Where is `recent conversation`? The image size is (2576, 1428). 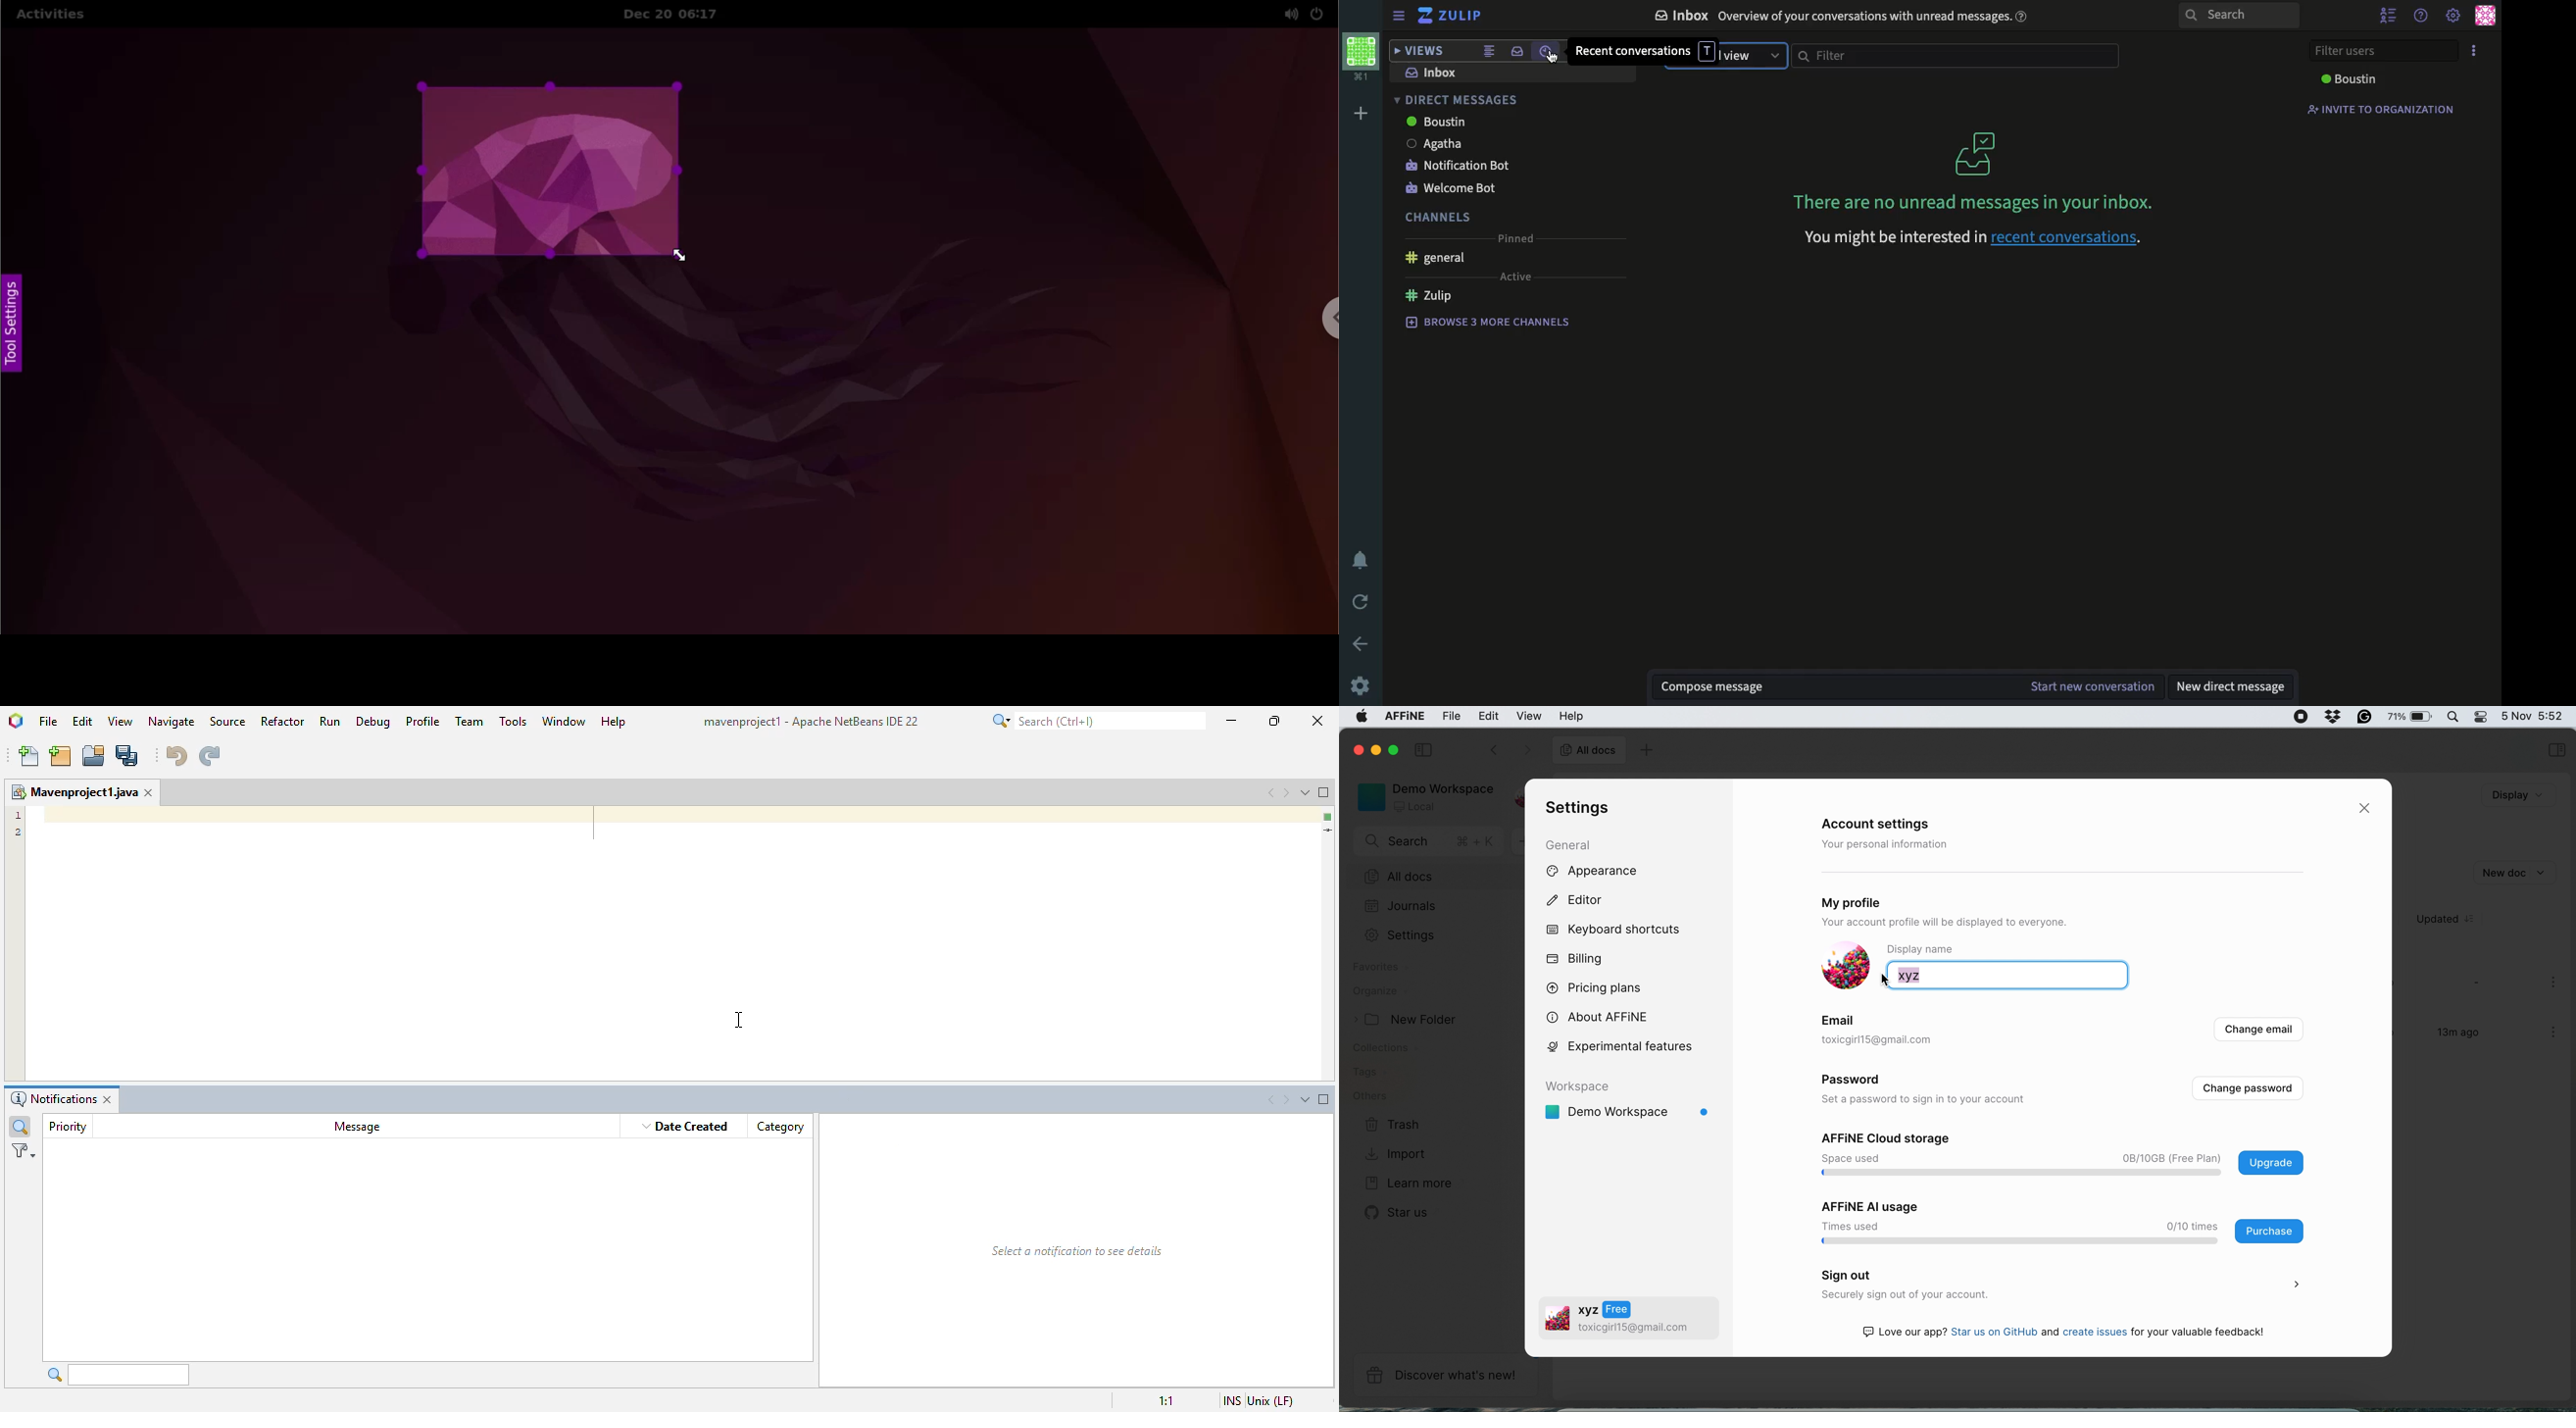 recent conversation is located at coordinates (1547, 52).